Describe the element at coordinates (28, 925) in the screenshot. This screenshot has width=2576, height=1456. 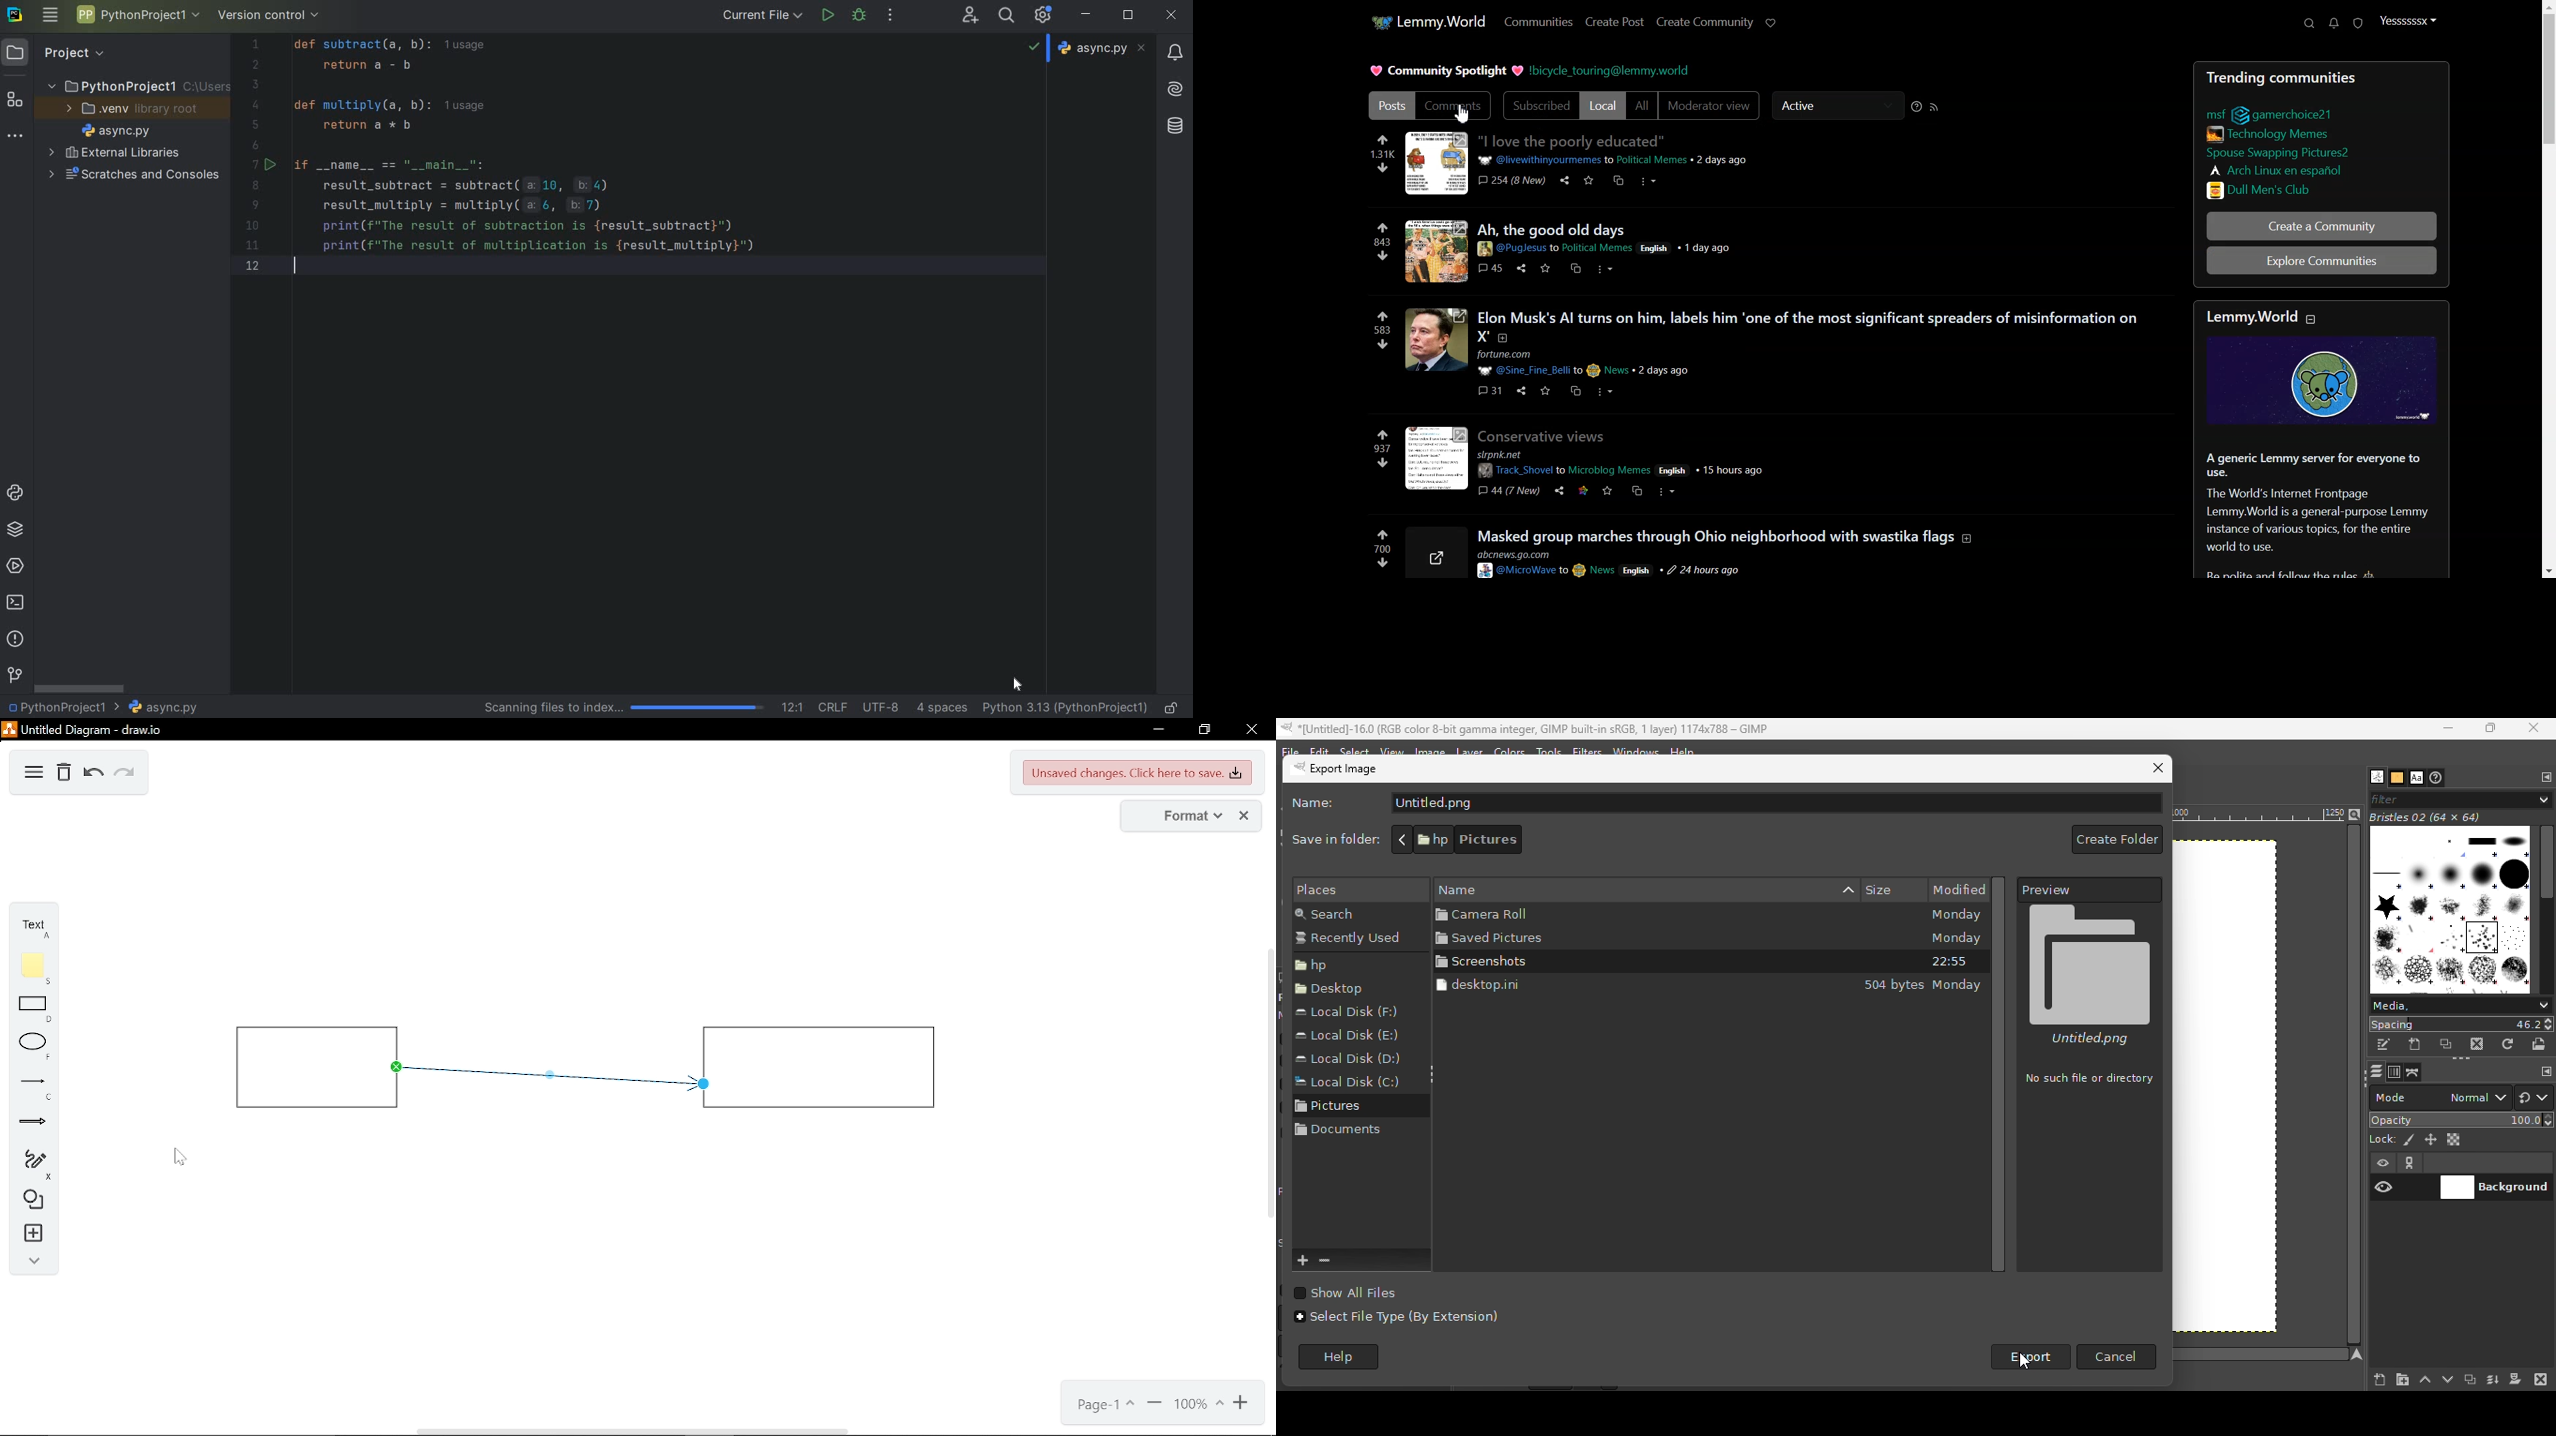
I see `text` at that location.